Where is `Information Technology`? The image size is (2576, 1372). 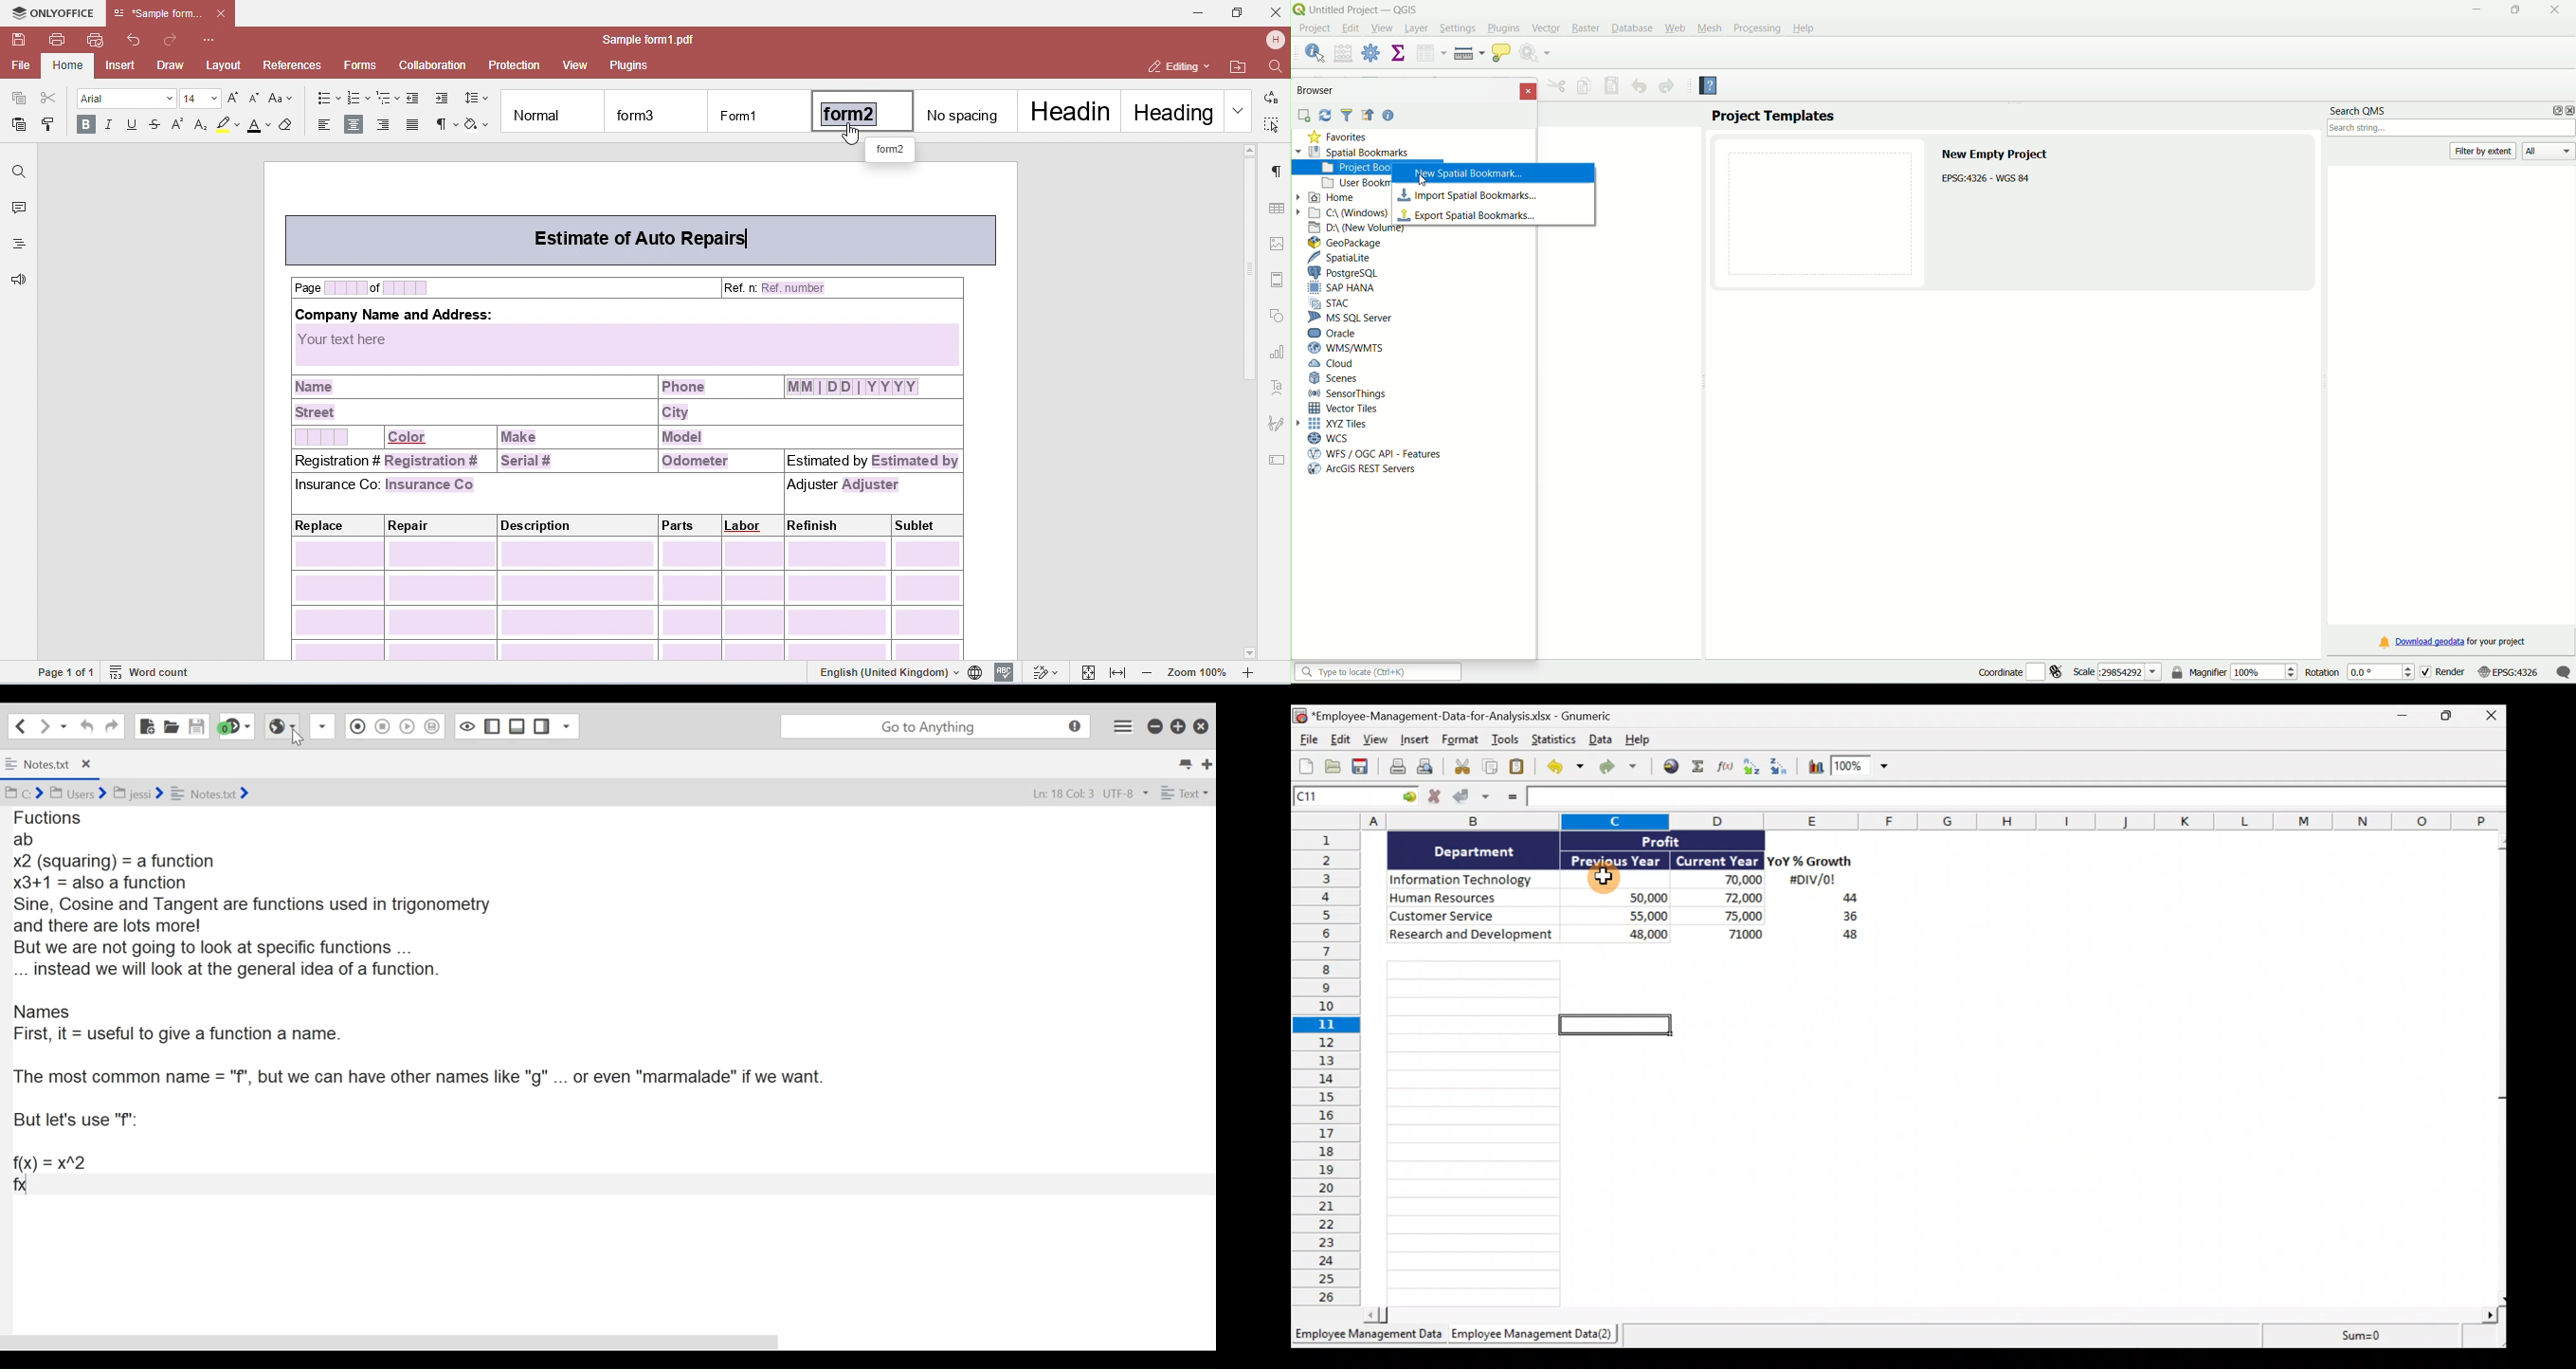 Information Technology is located at coordinates (1473, 880).